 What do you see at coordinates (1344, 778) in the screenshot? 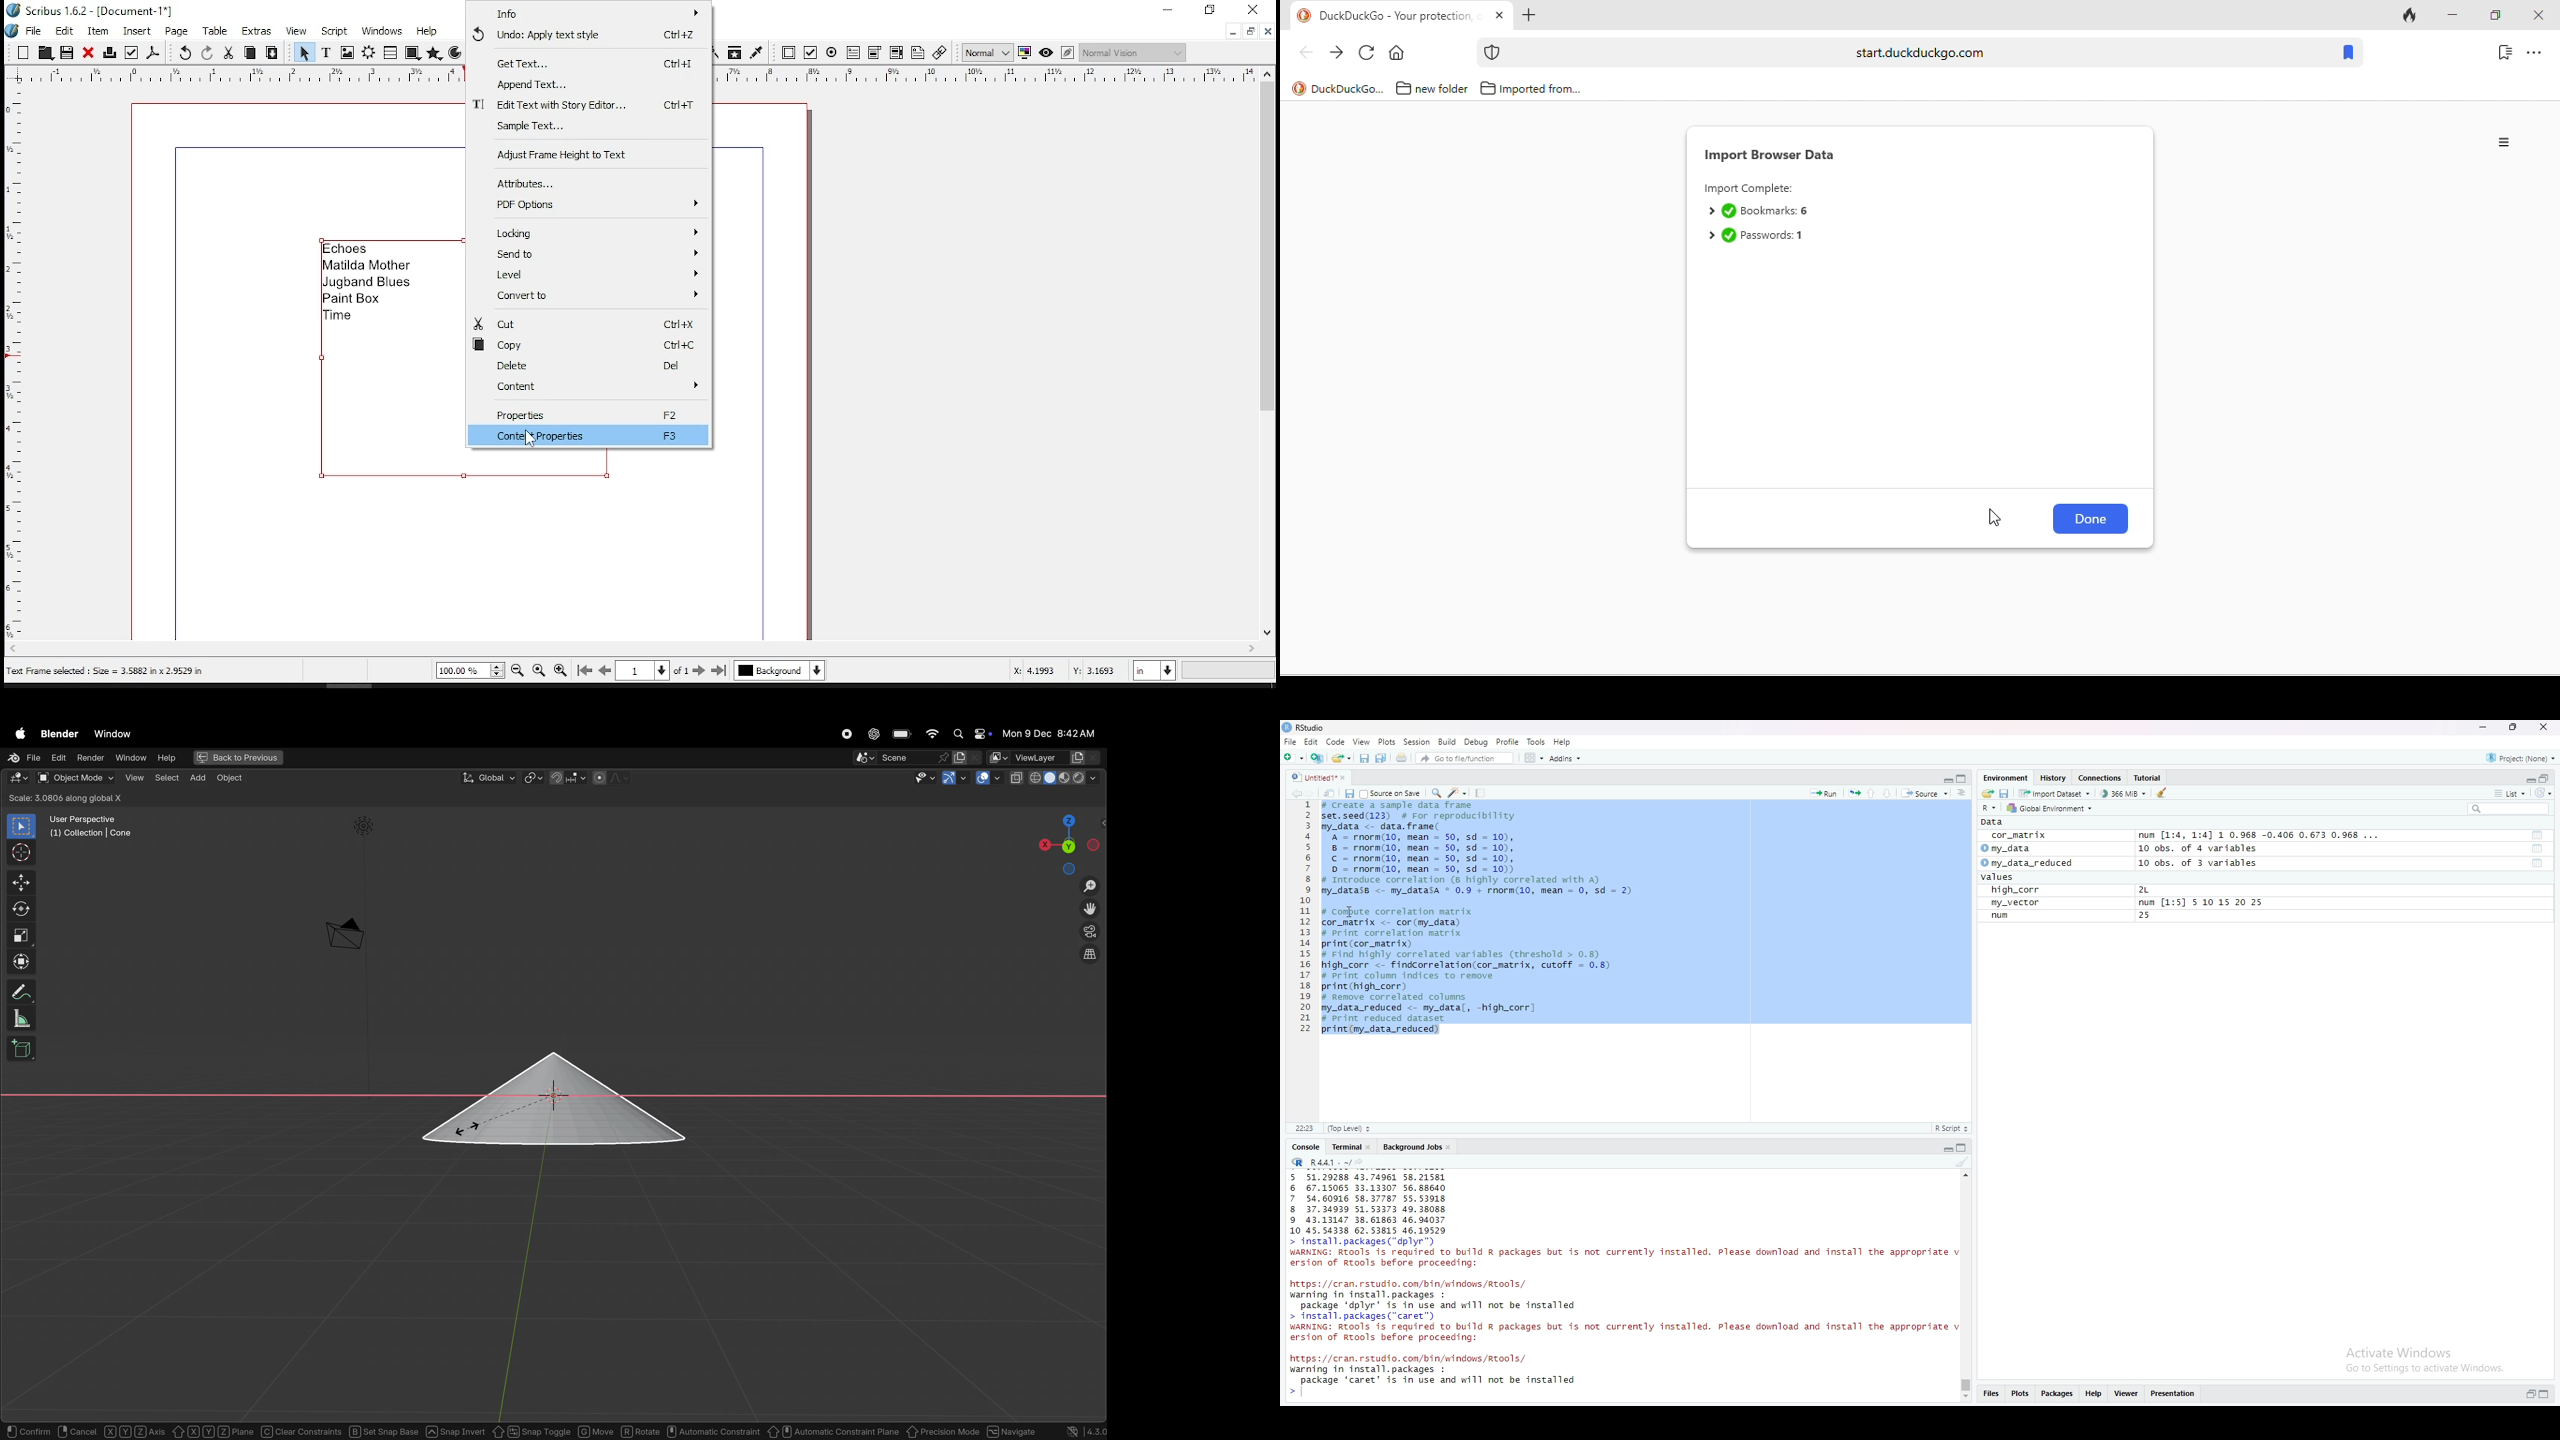
I see `close` at bounding box center [1344, 778].